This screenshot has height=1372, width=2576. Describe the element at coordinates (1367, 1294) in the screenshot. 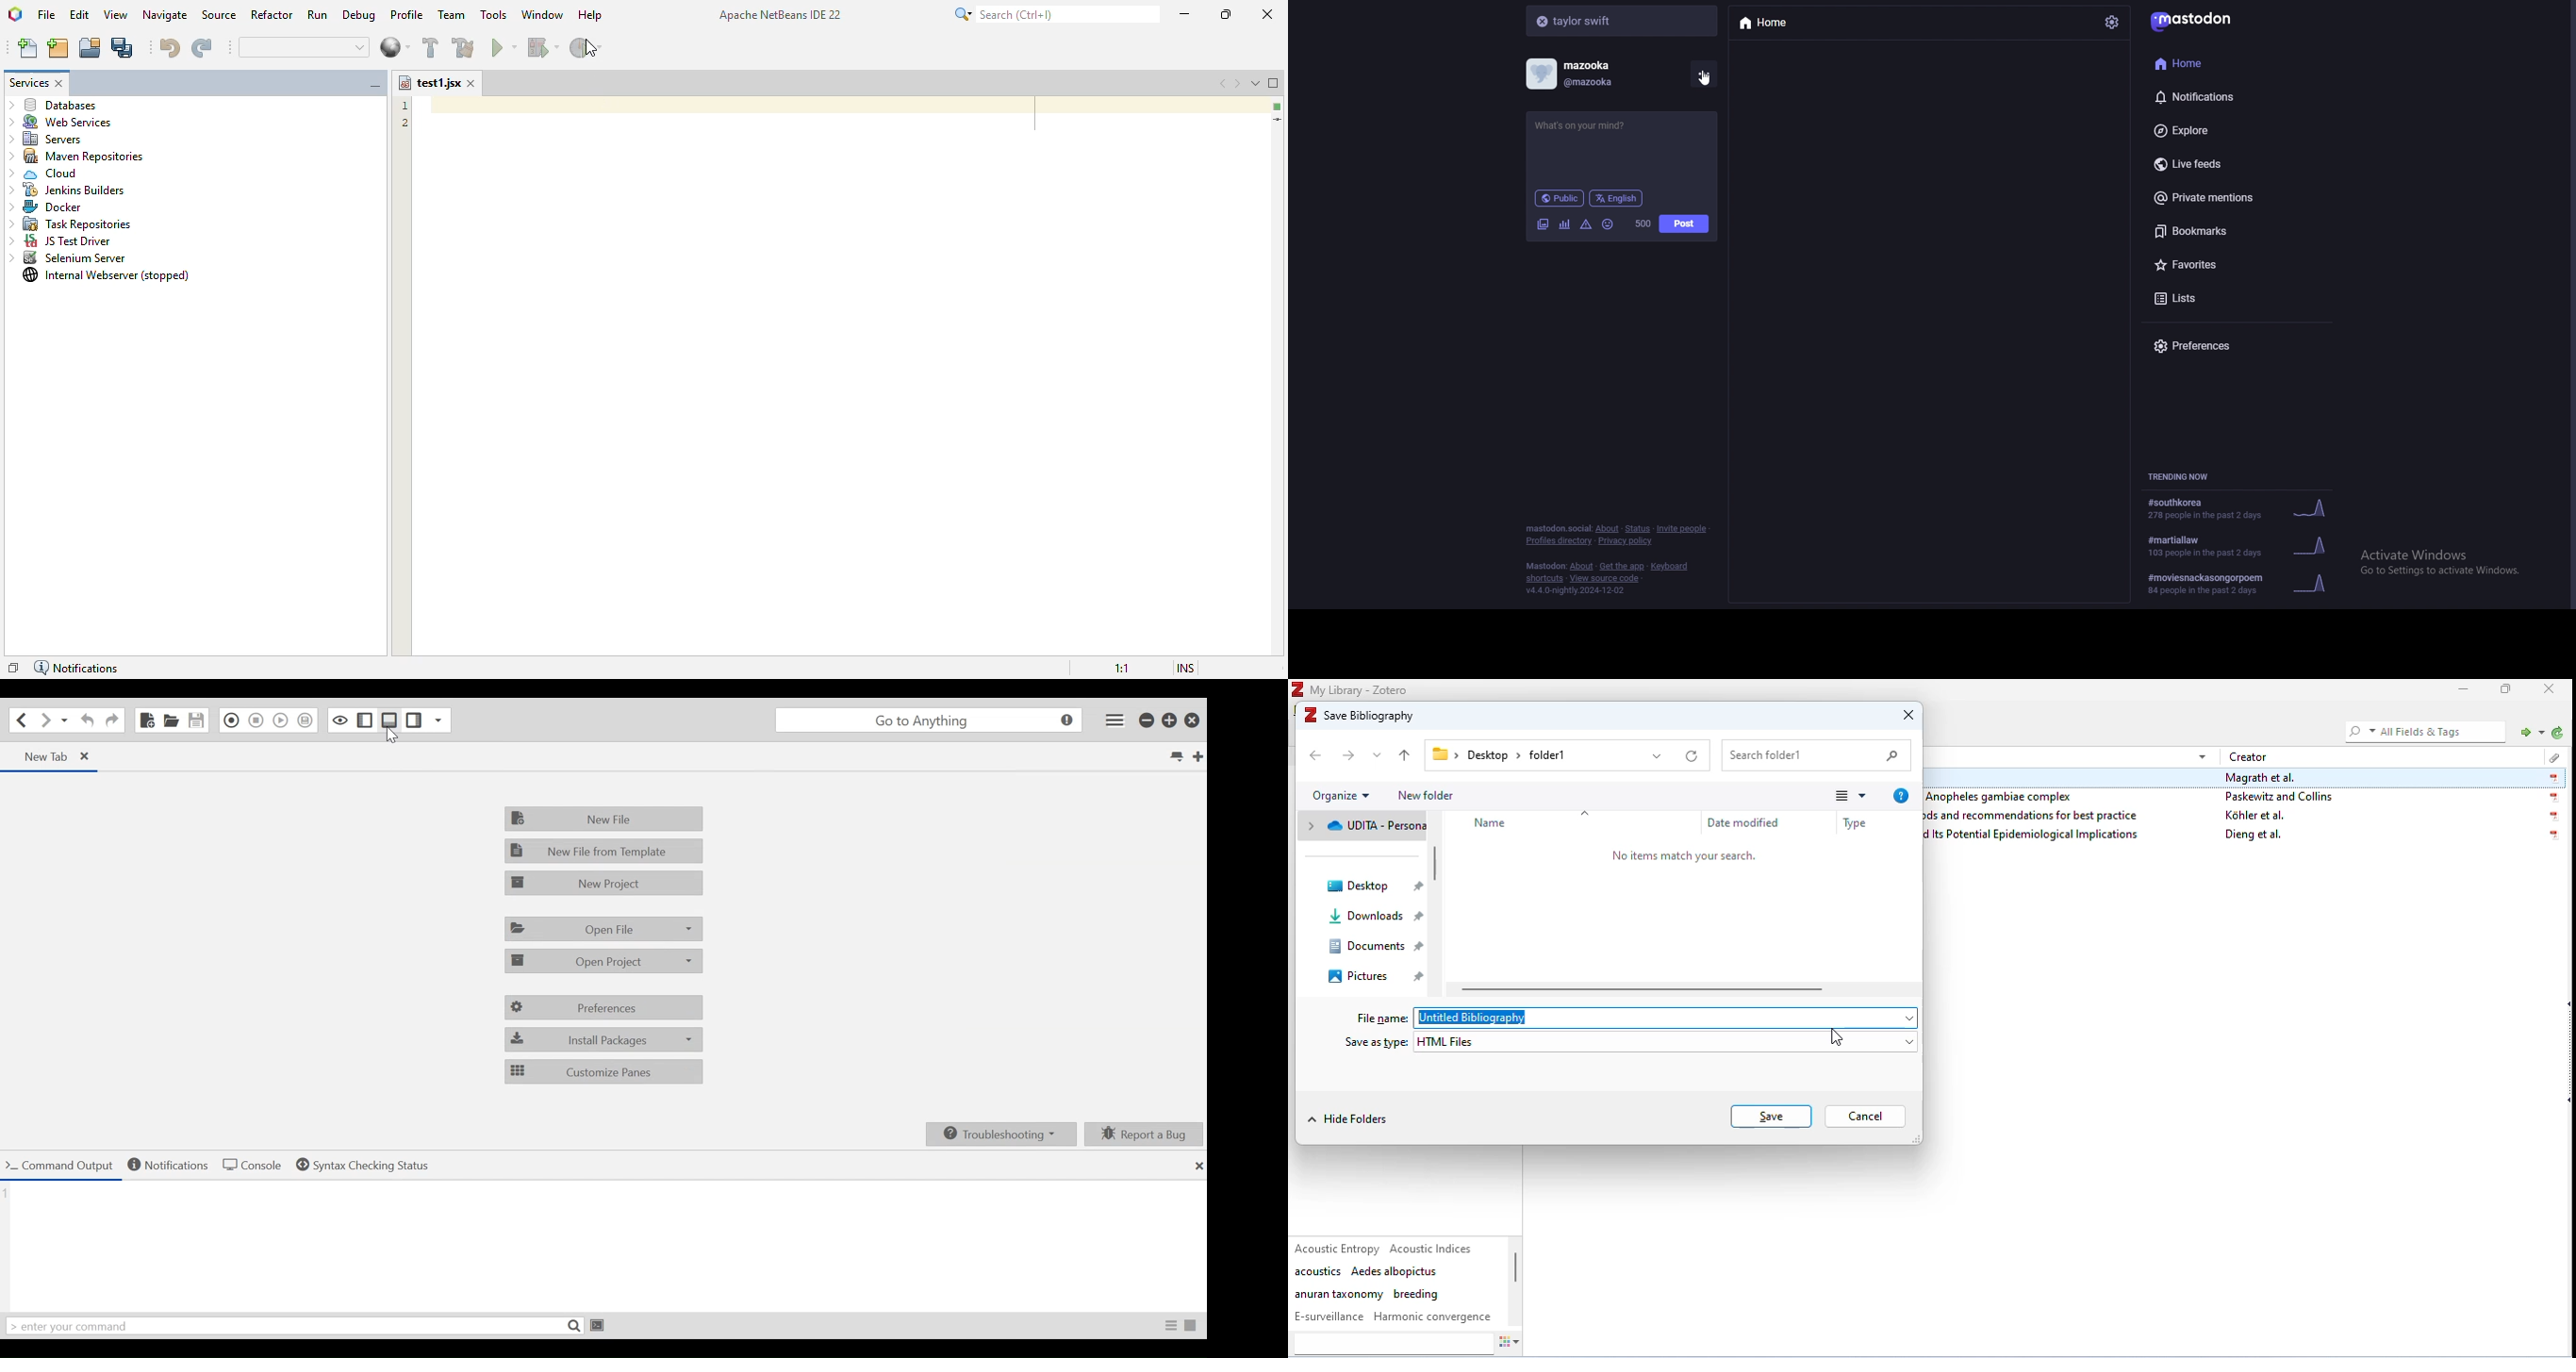

I see `anuran taxonomy Dreeding` at that location.